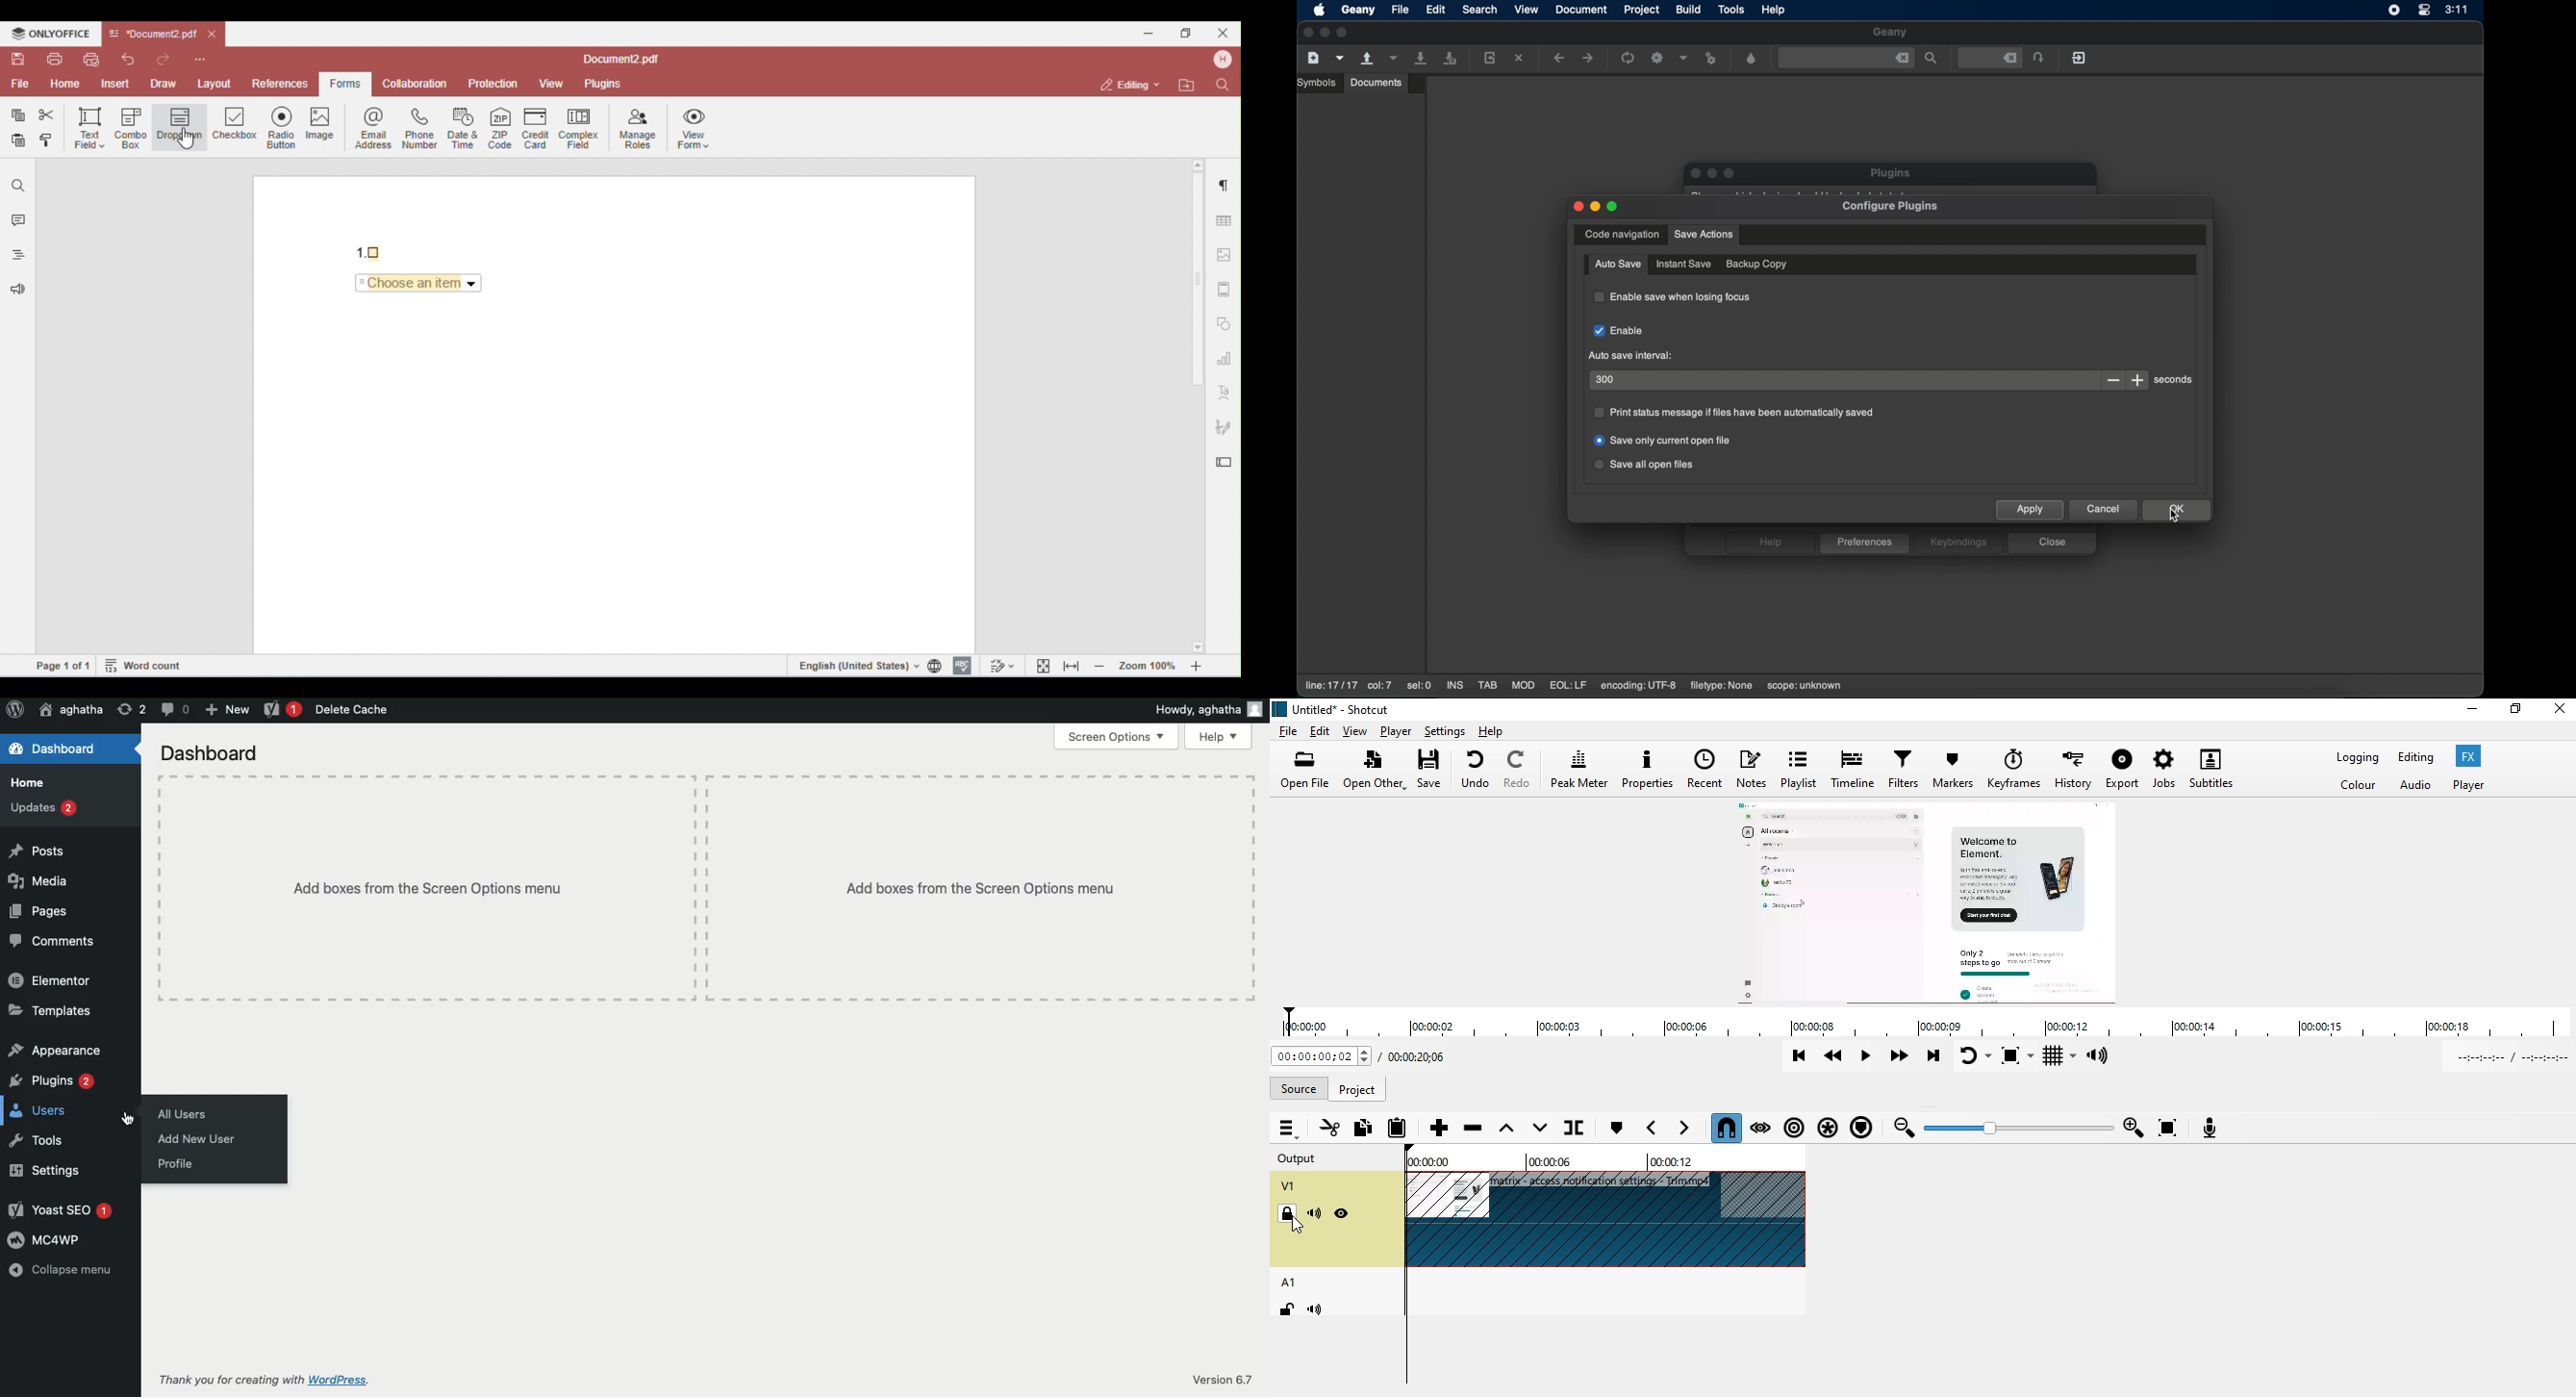 This screenshot has height=1400, width=2576. Describe the element at coordinates (1952, 773) in the screenshot. I see `markers` at that location.